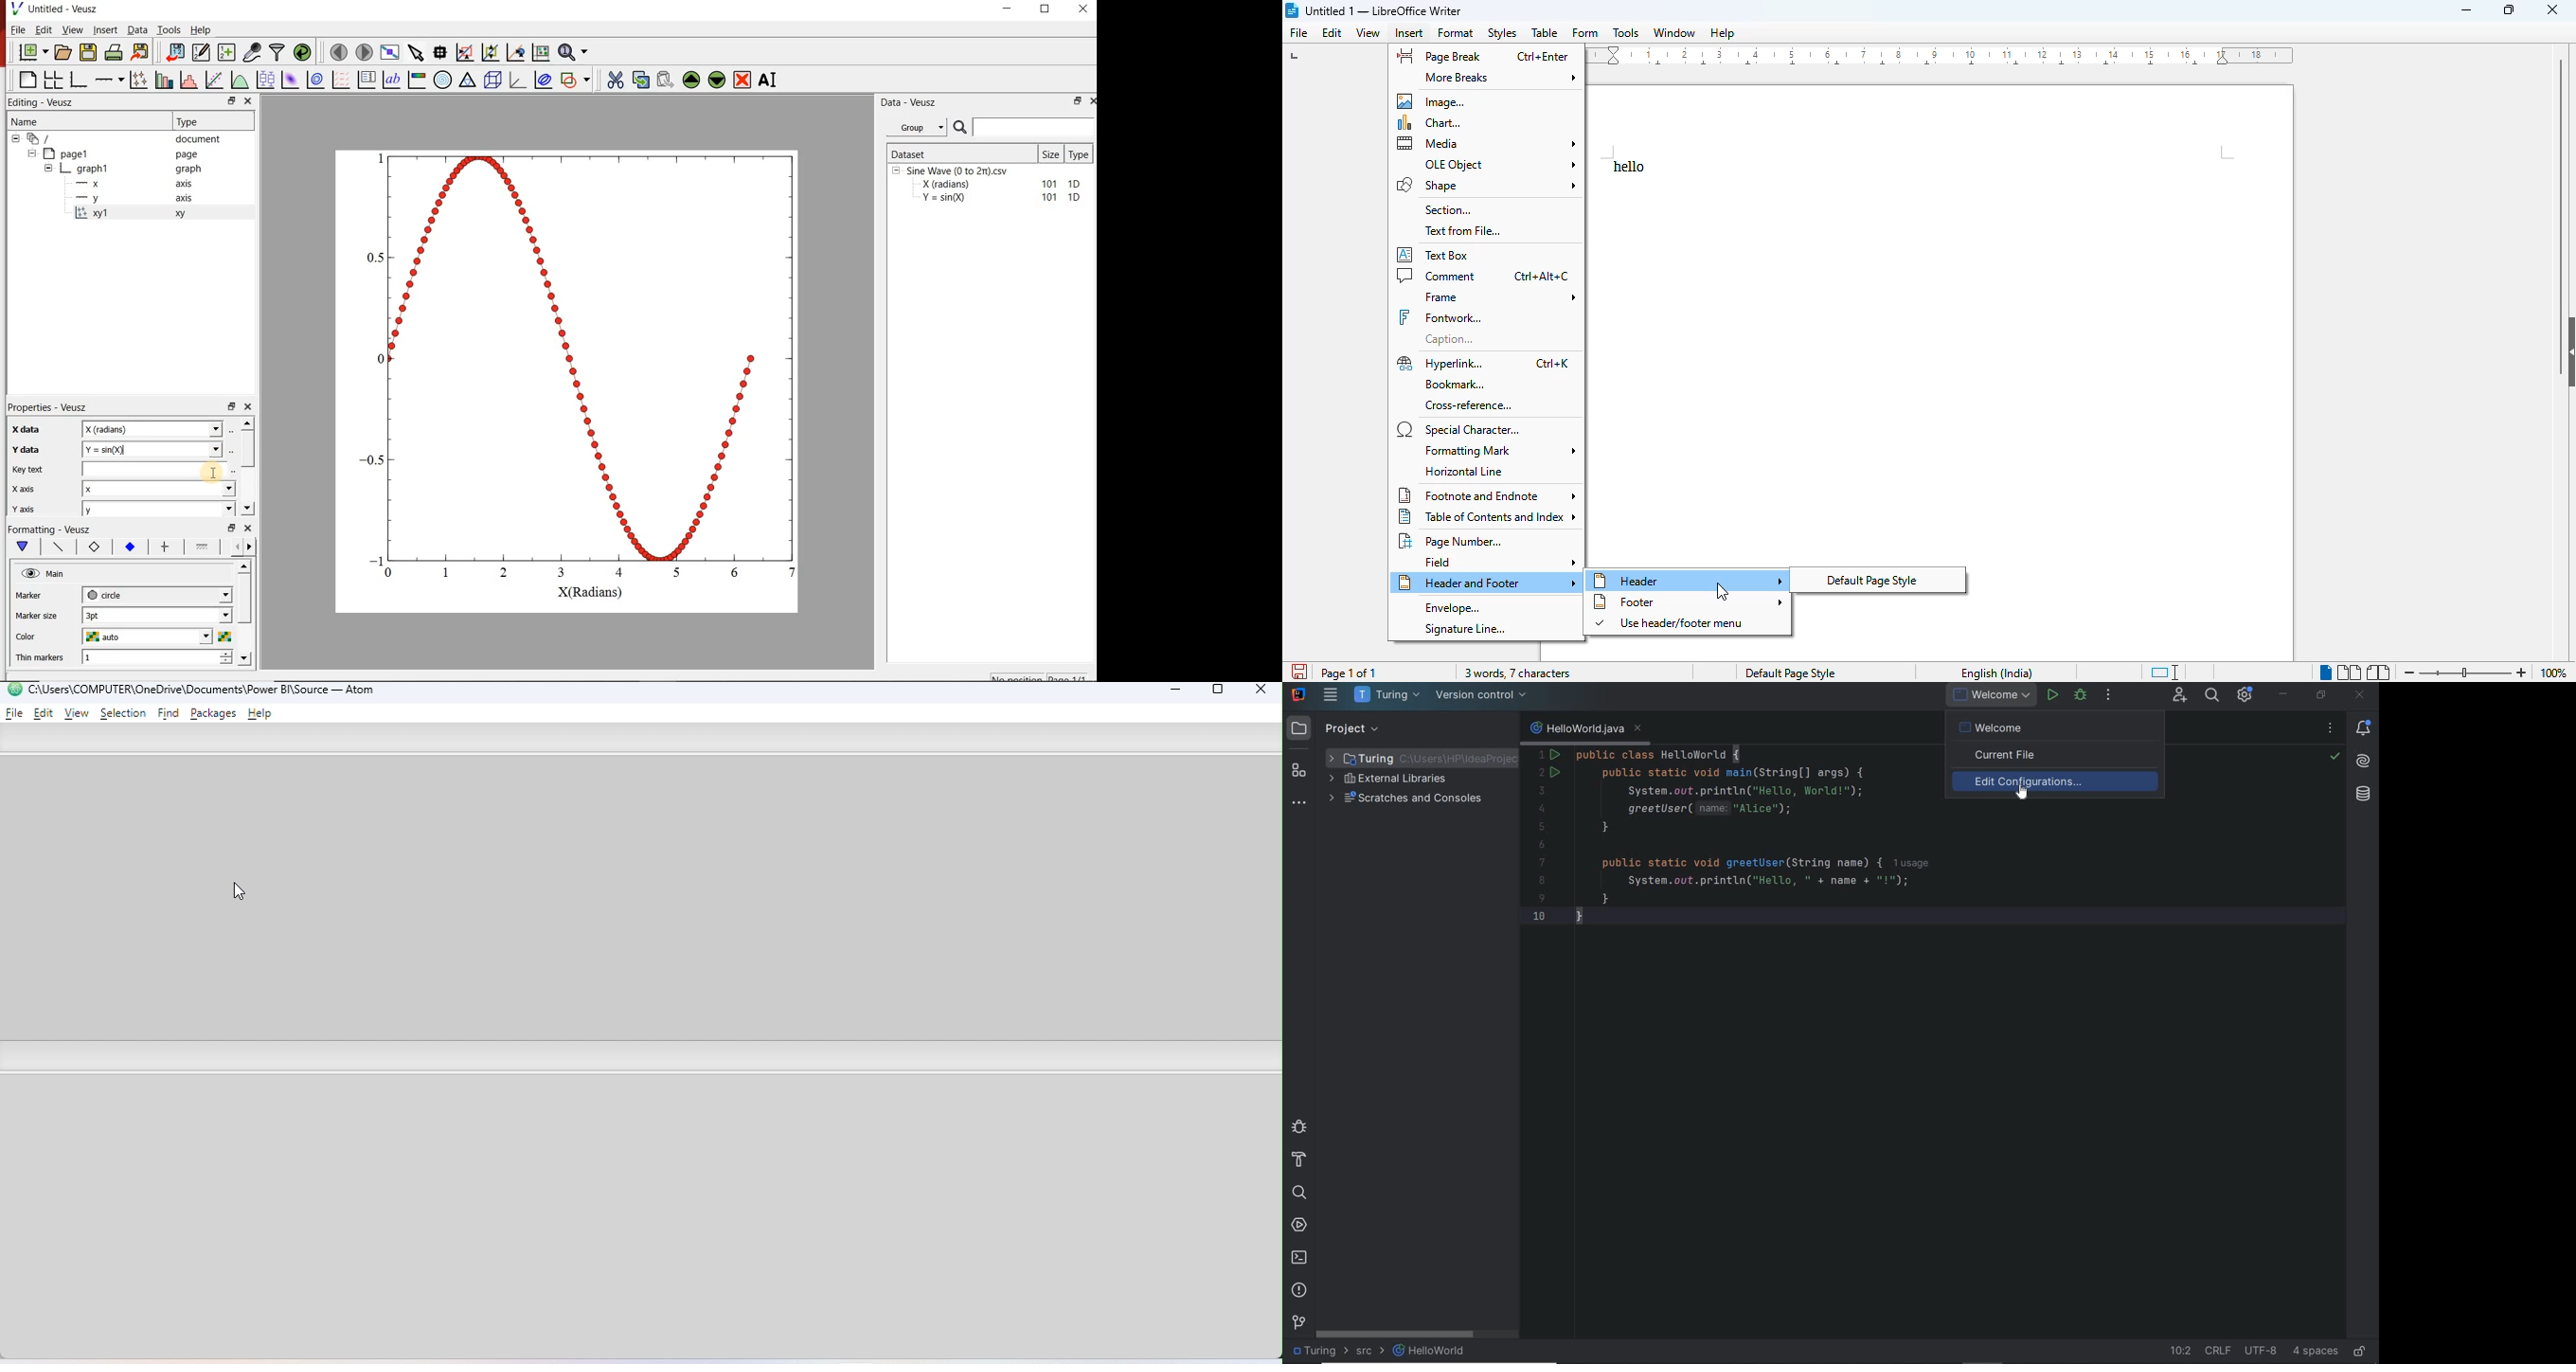 The width and height of the screenshot is (2576, 1372). Describe the element at coordinates (1449, 210) in the screenshot. I see `section` at that location.